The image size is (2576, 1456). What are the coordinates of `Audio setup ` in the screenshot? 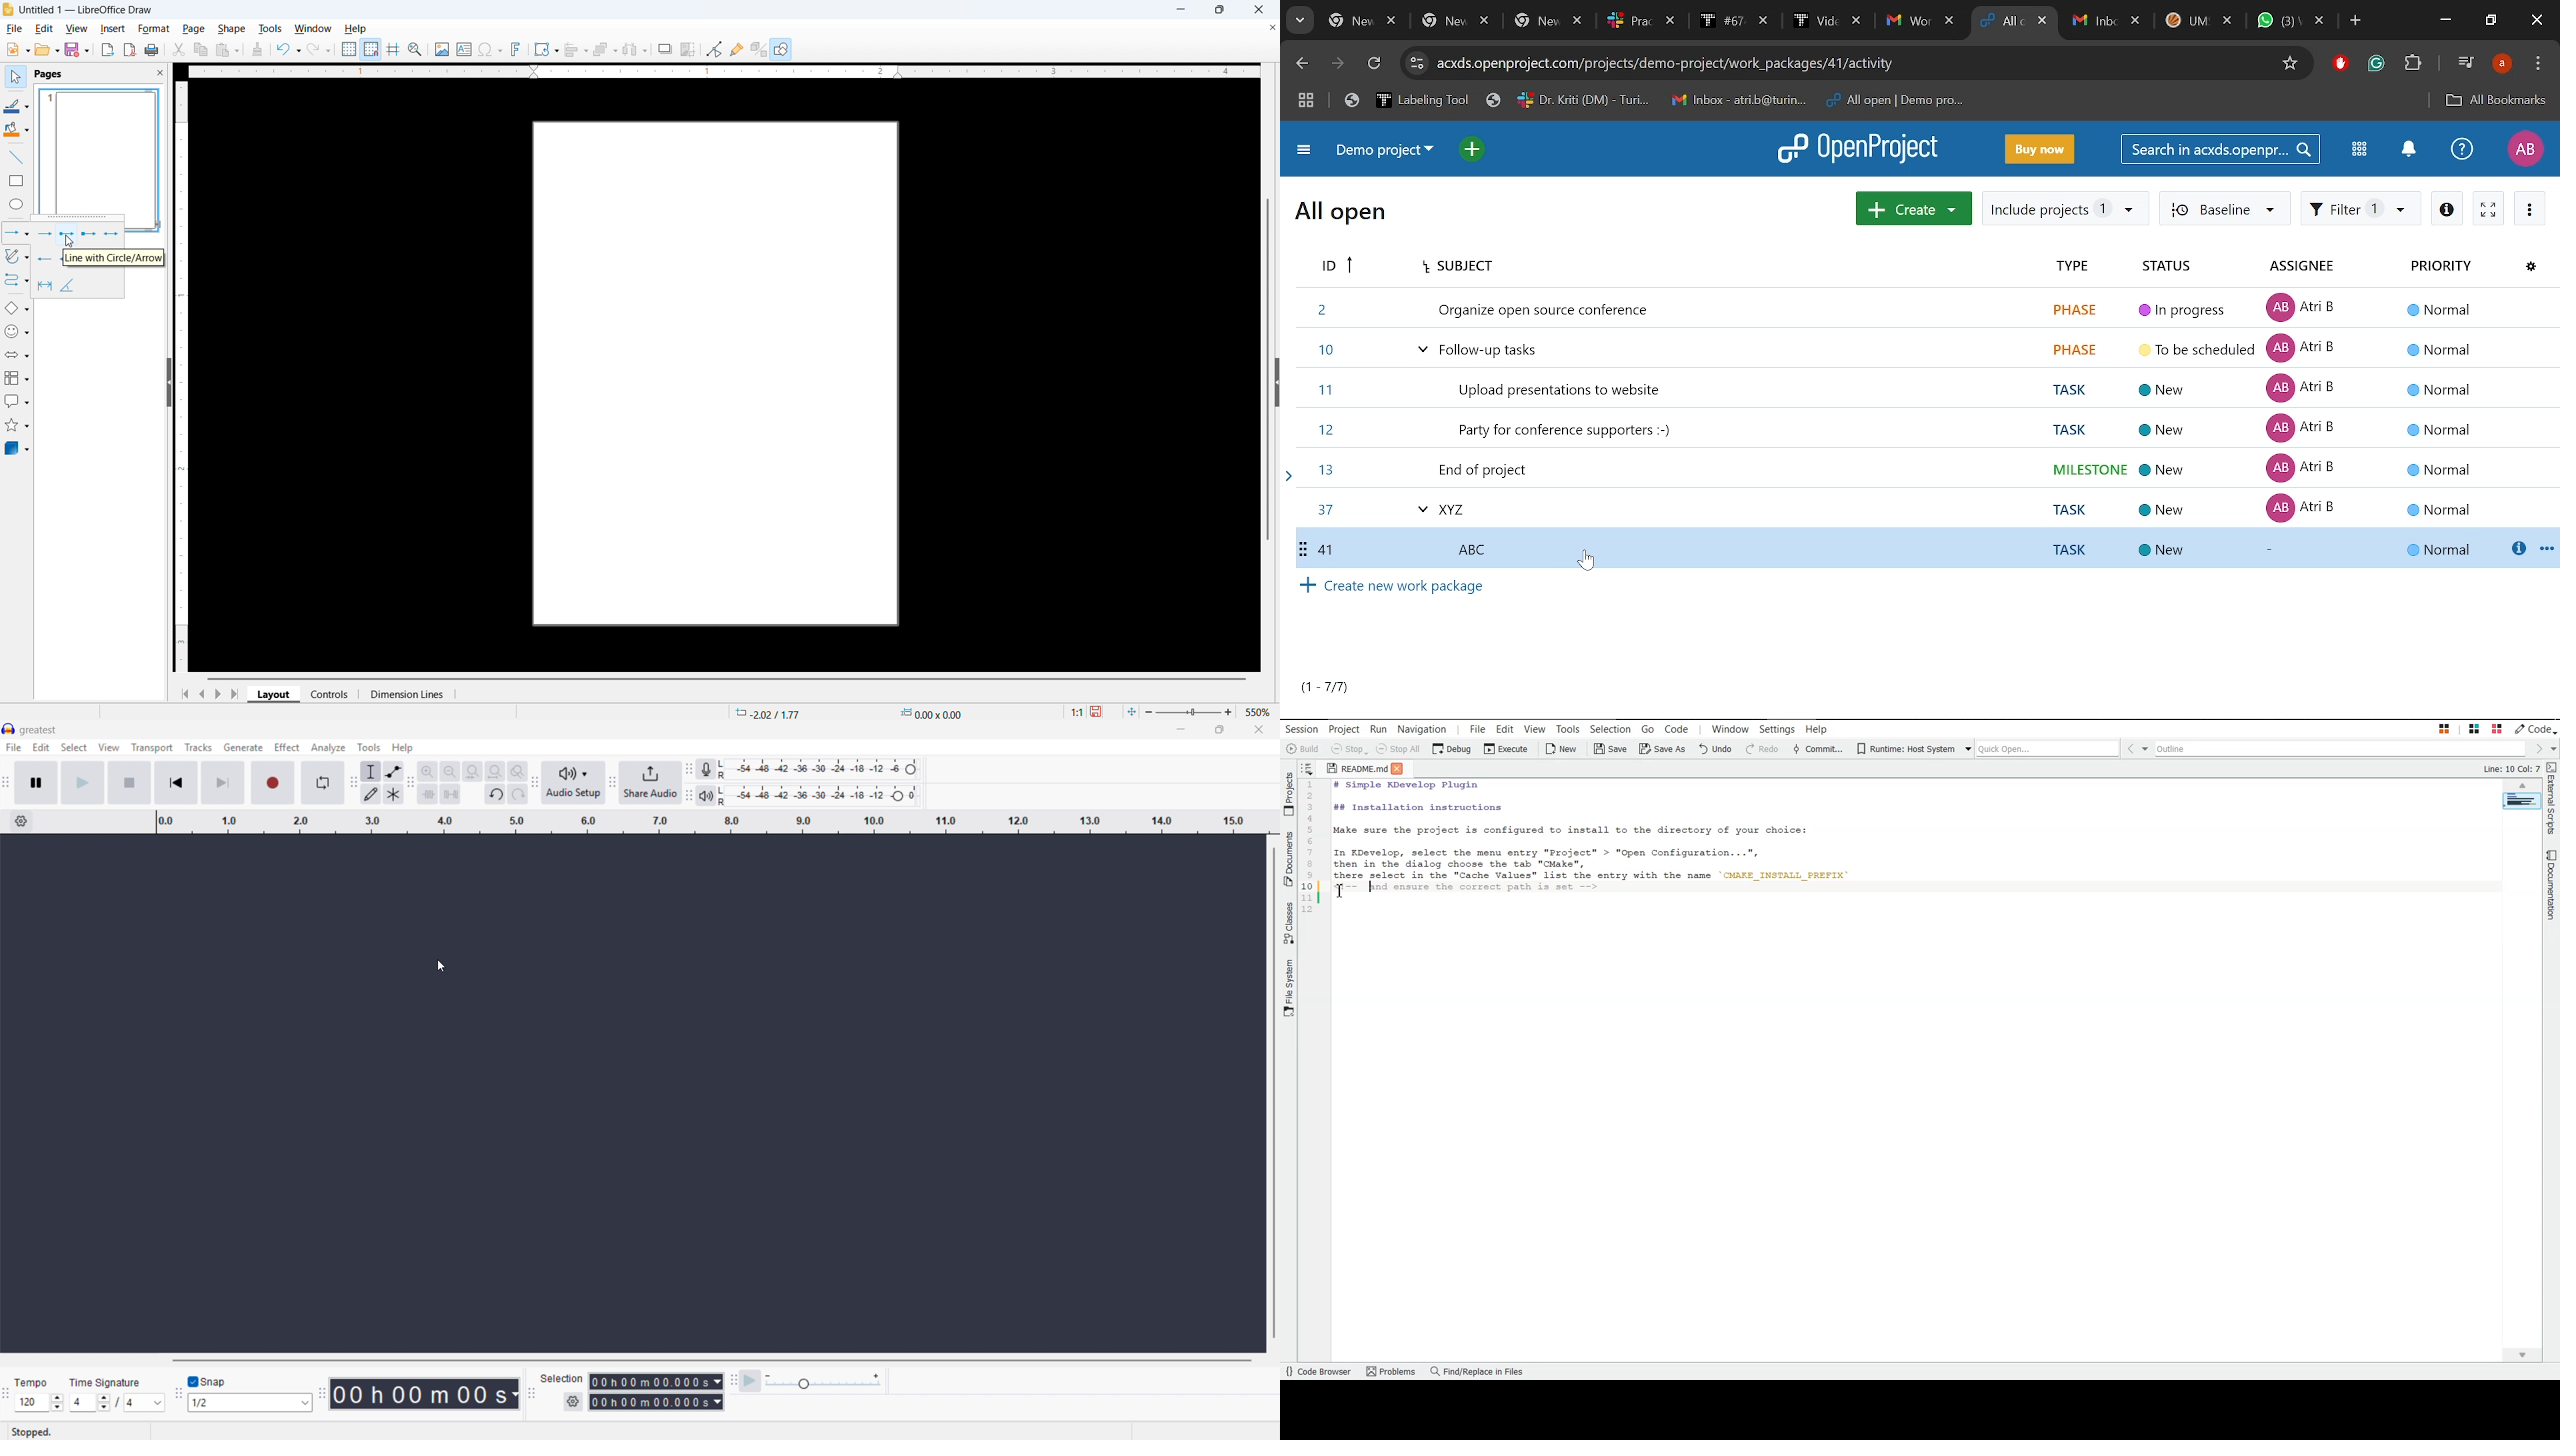 It's located at (574, 783).